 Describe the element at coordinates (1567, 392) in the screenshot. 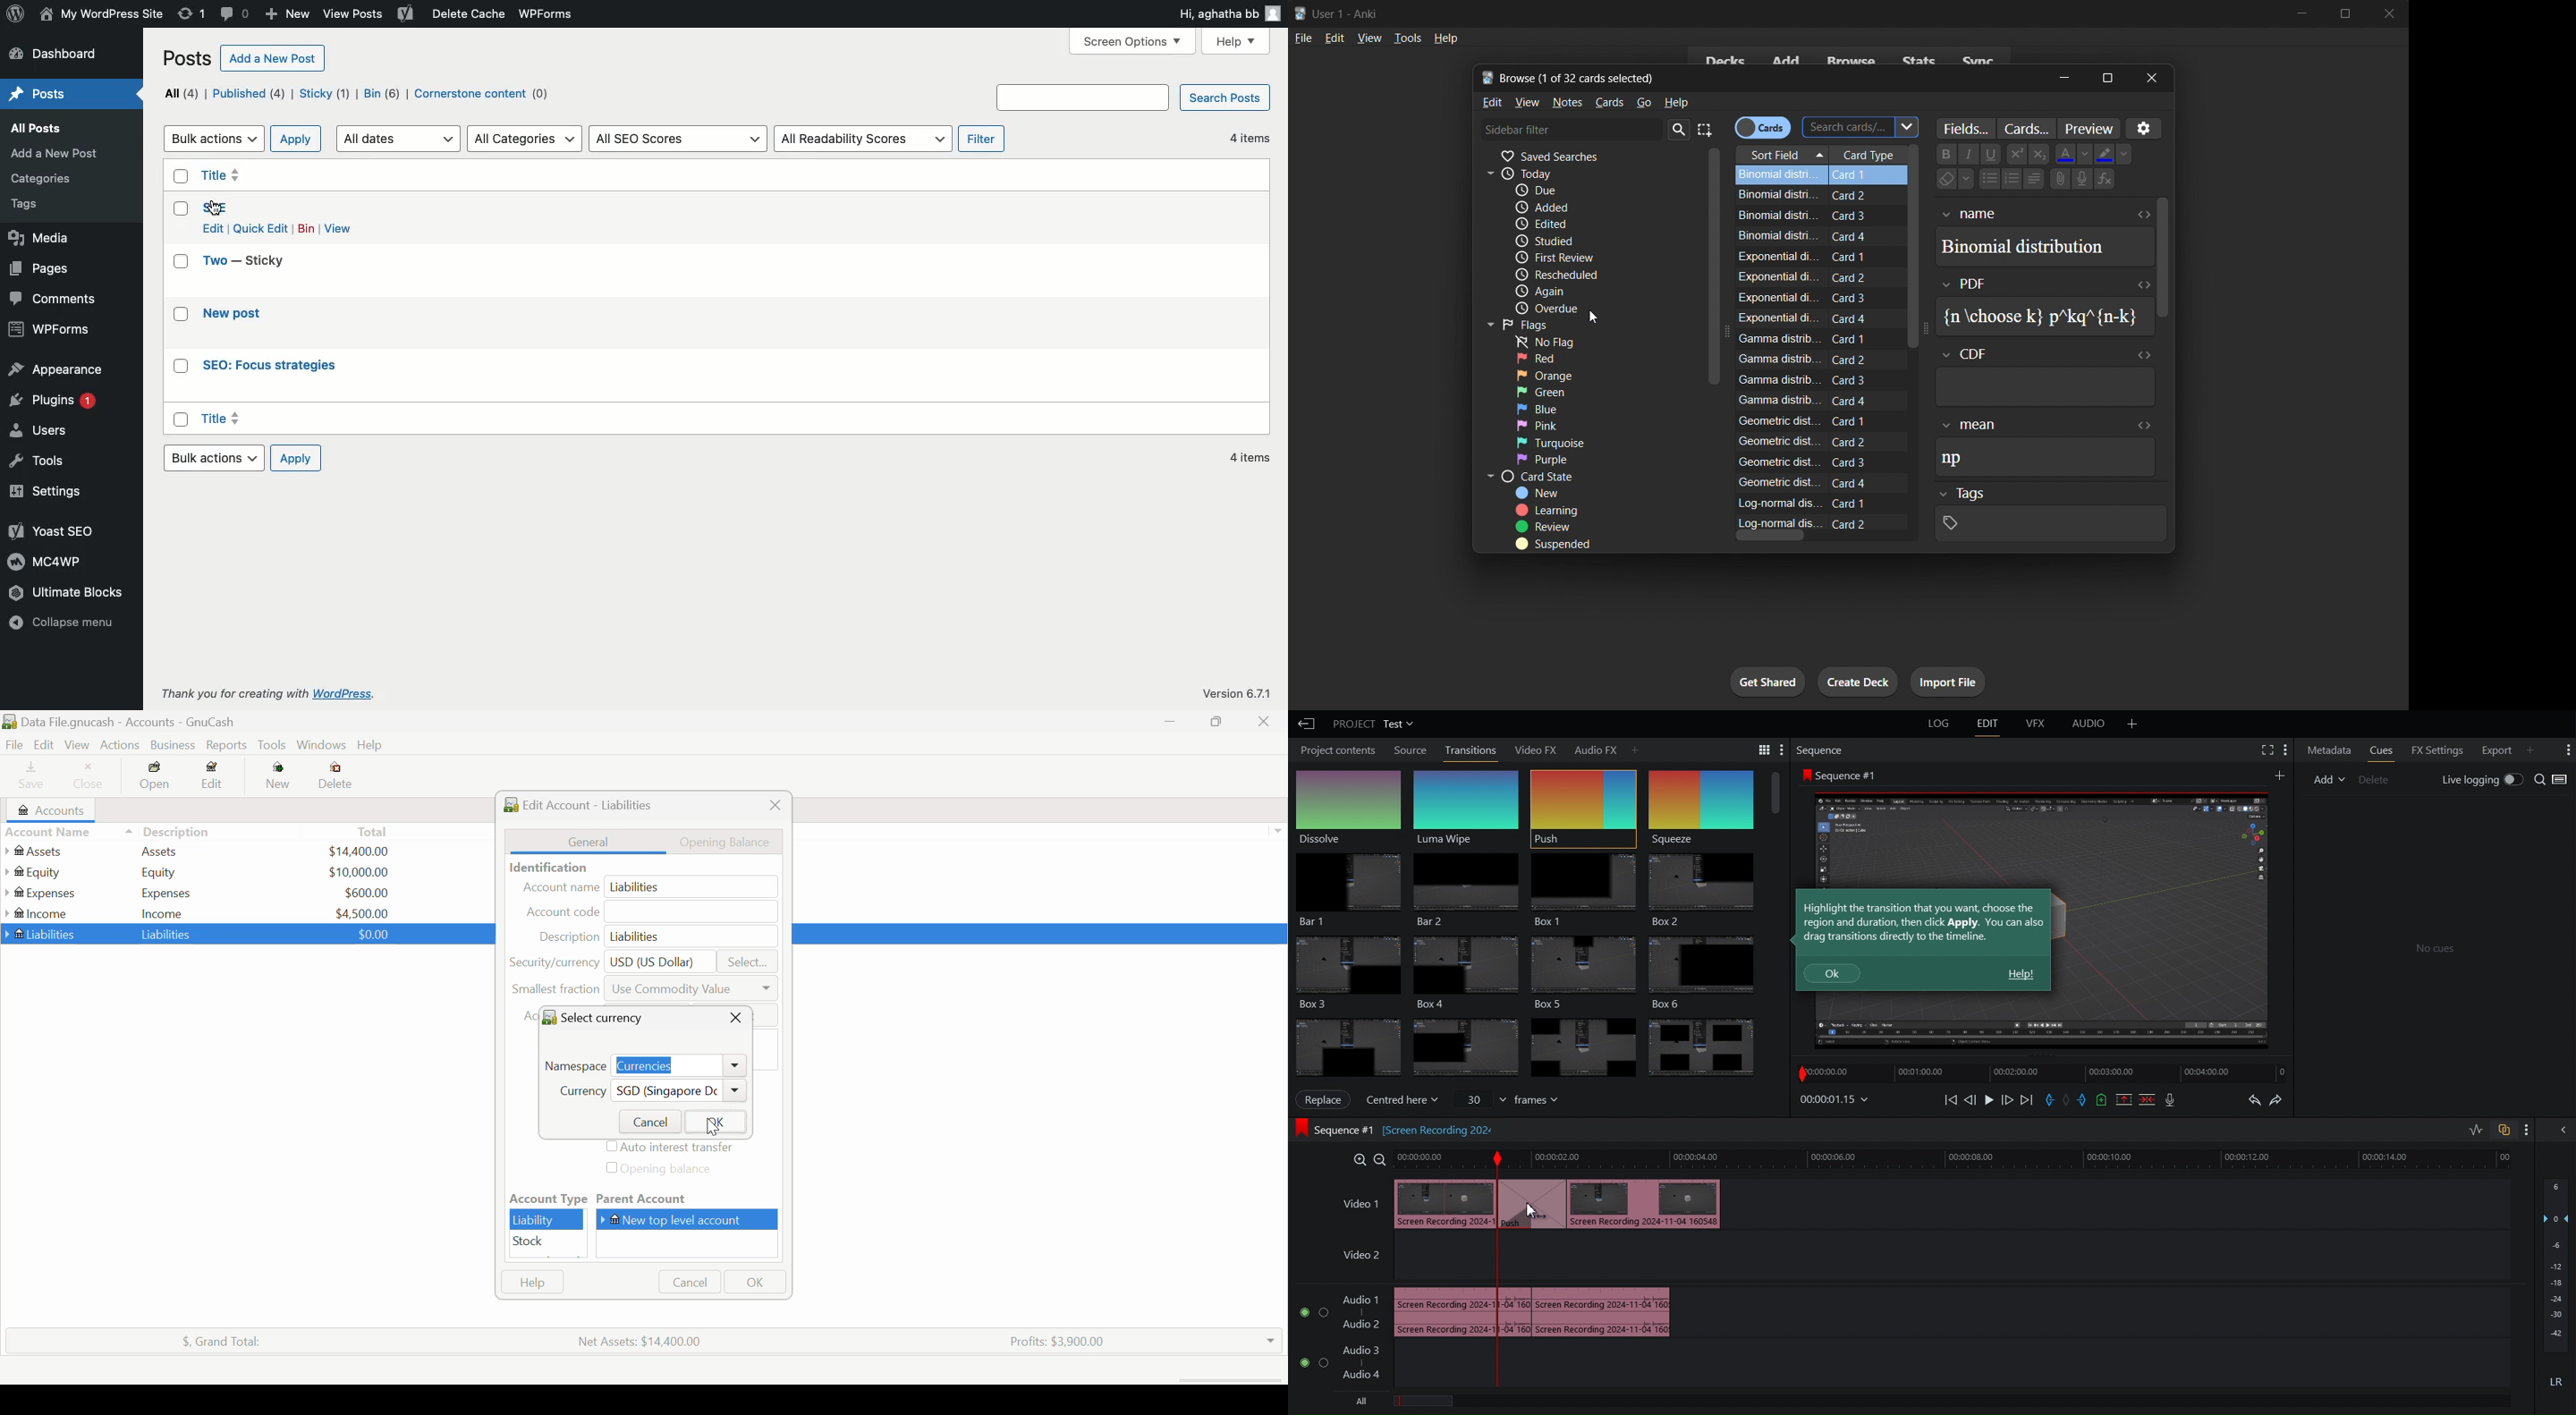

I see `green` at that location.